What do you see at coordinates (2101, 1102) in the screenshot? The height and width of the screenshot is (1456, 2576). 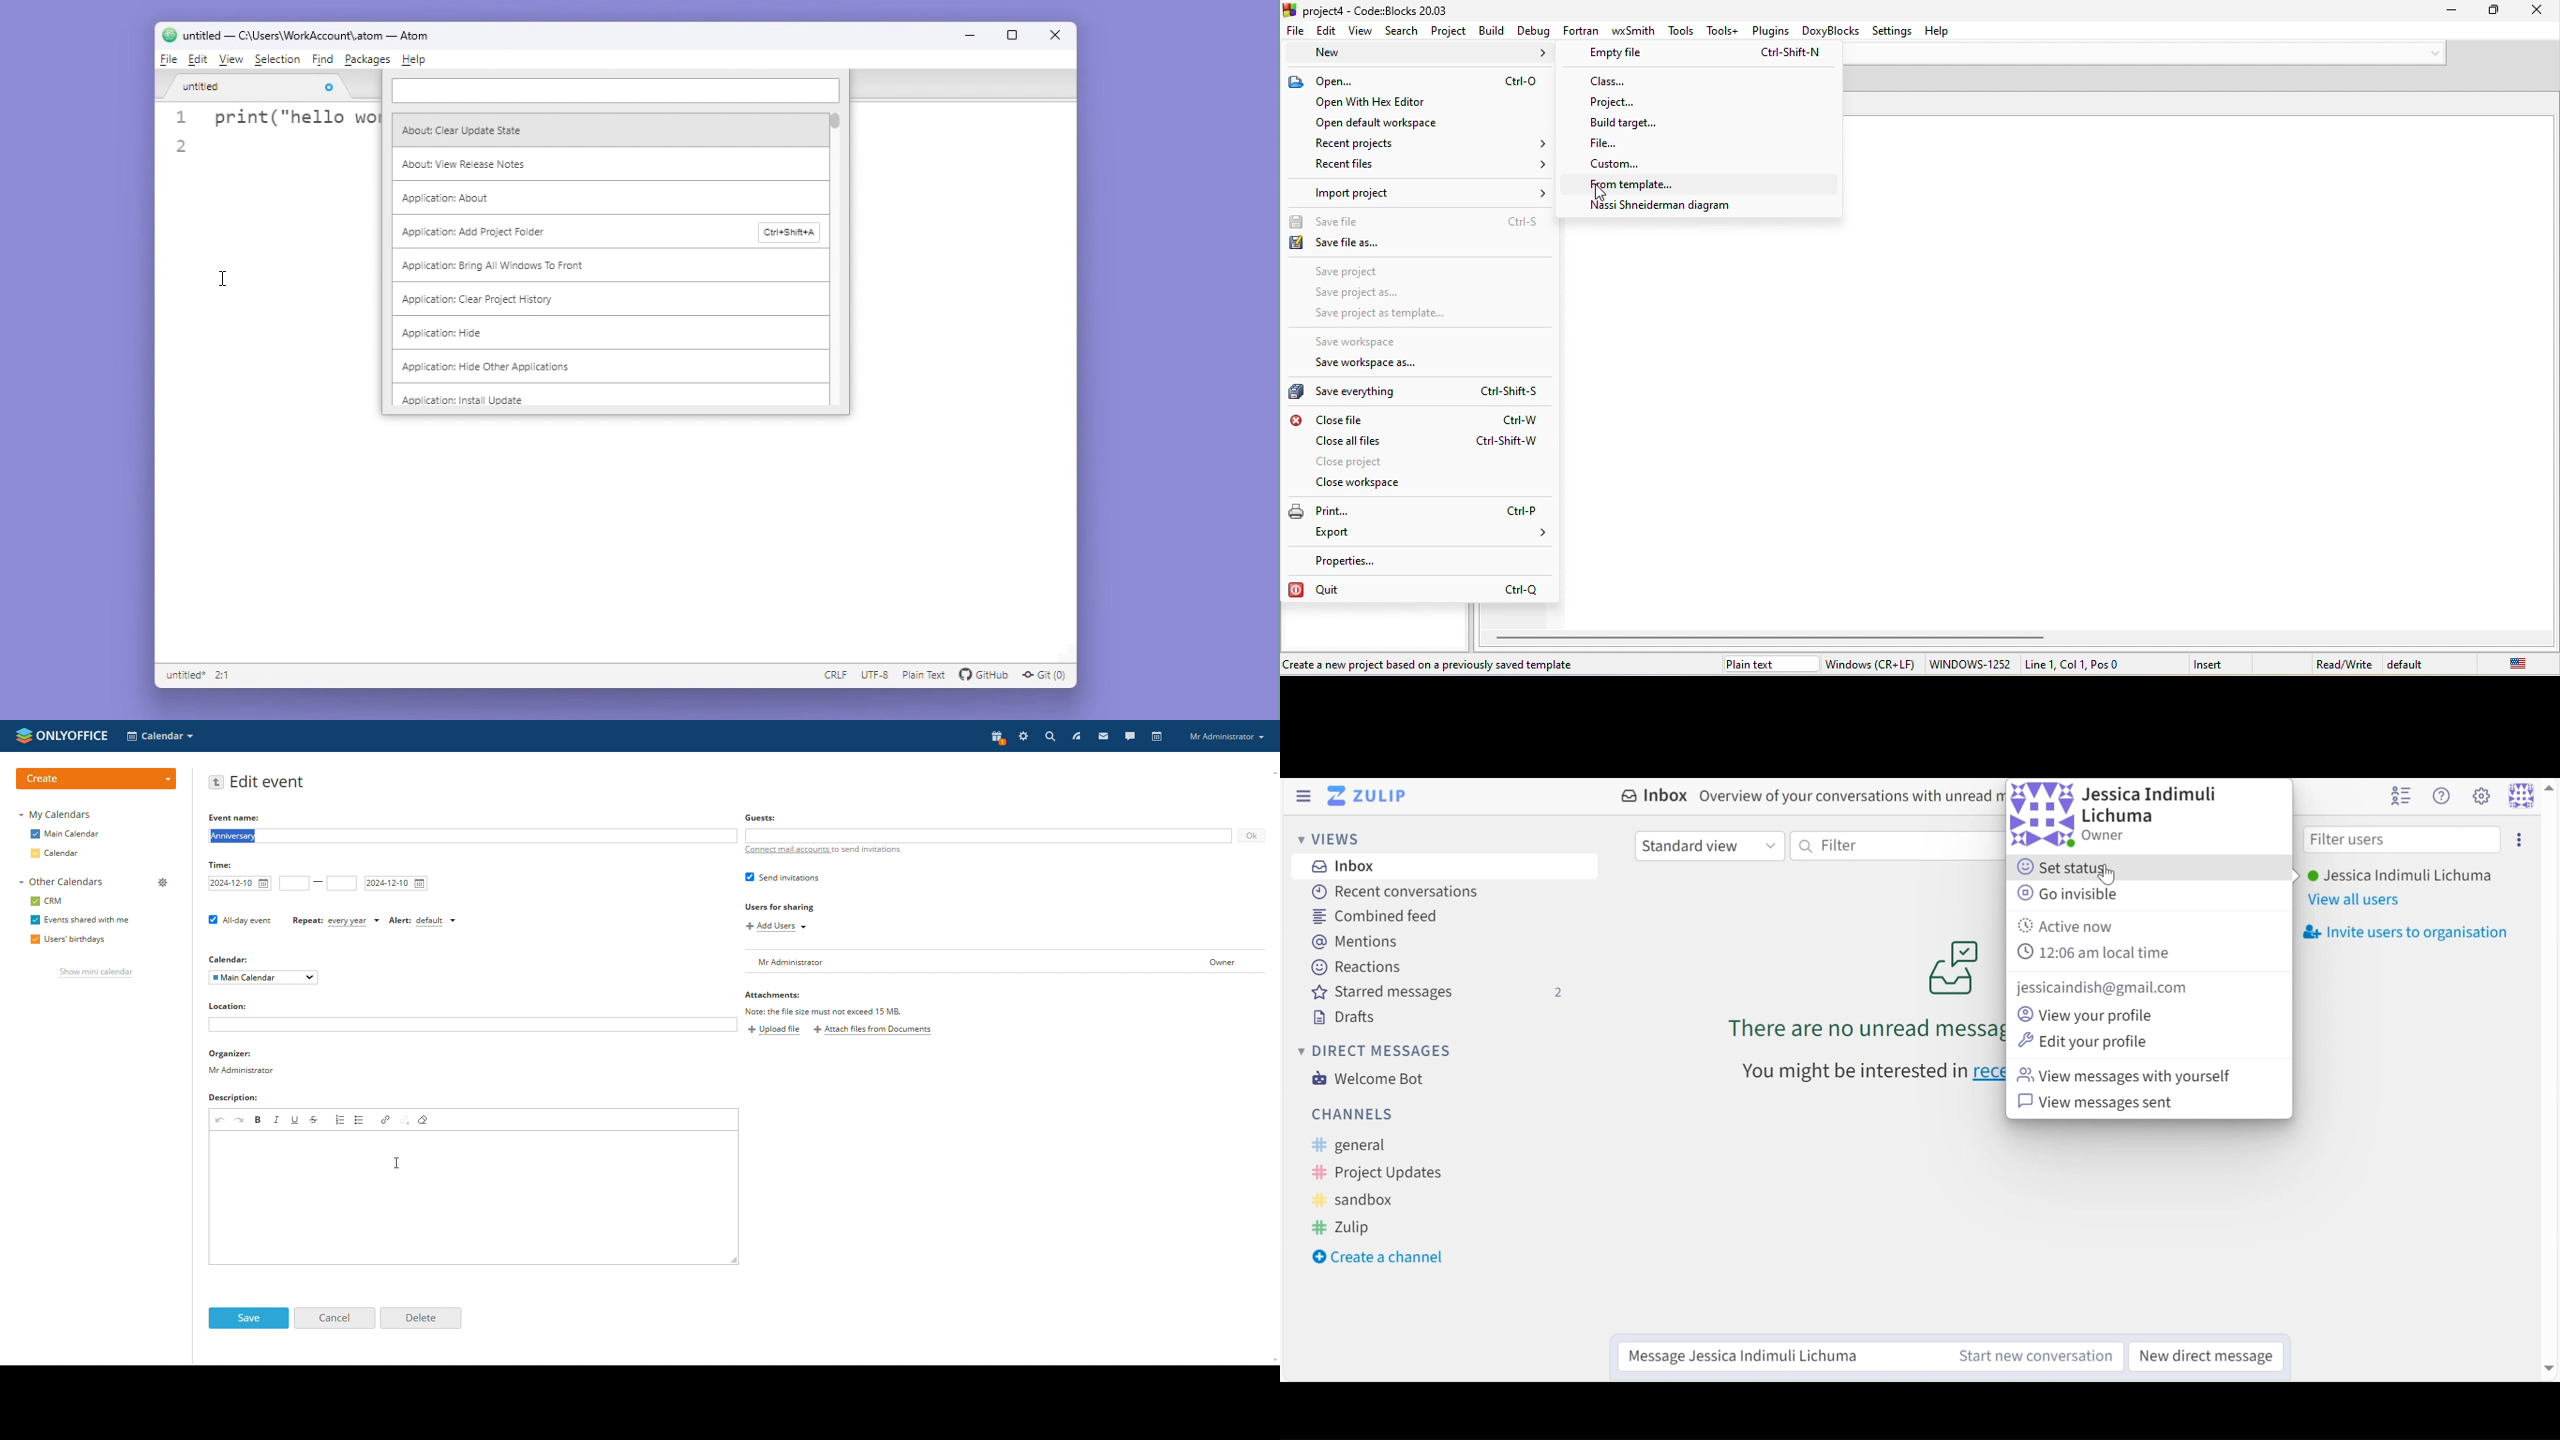 I see `View messages sent` at bounding box center [2101, 1102].